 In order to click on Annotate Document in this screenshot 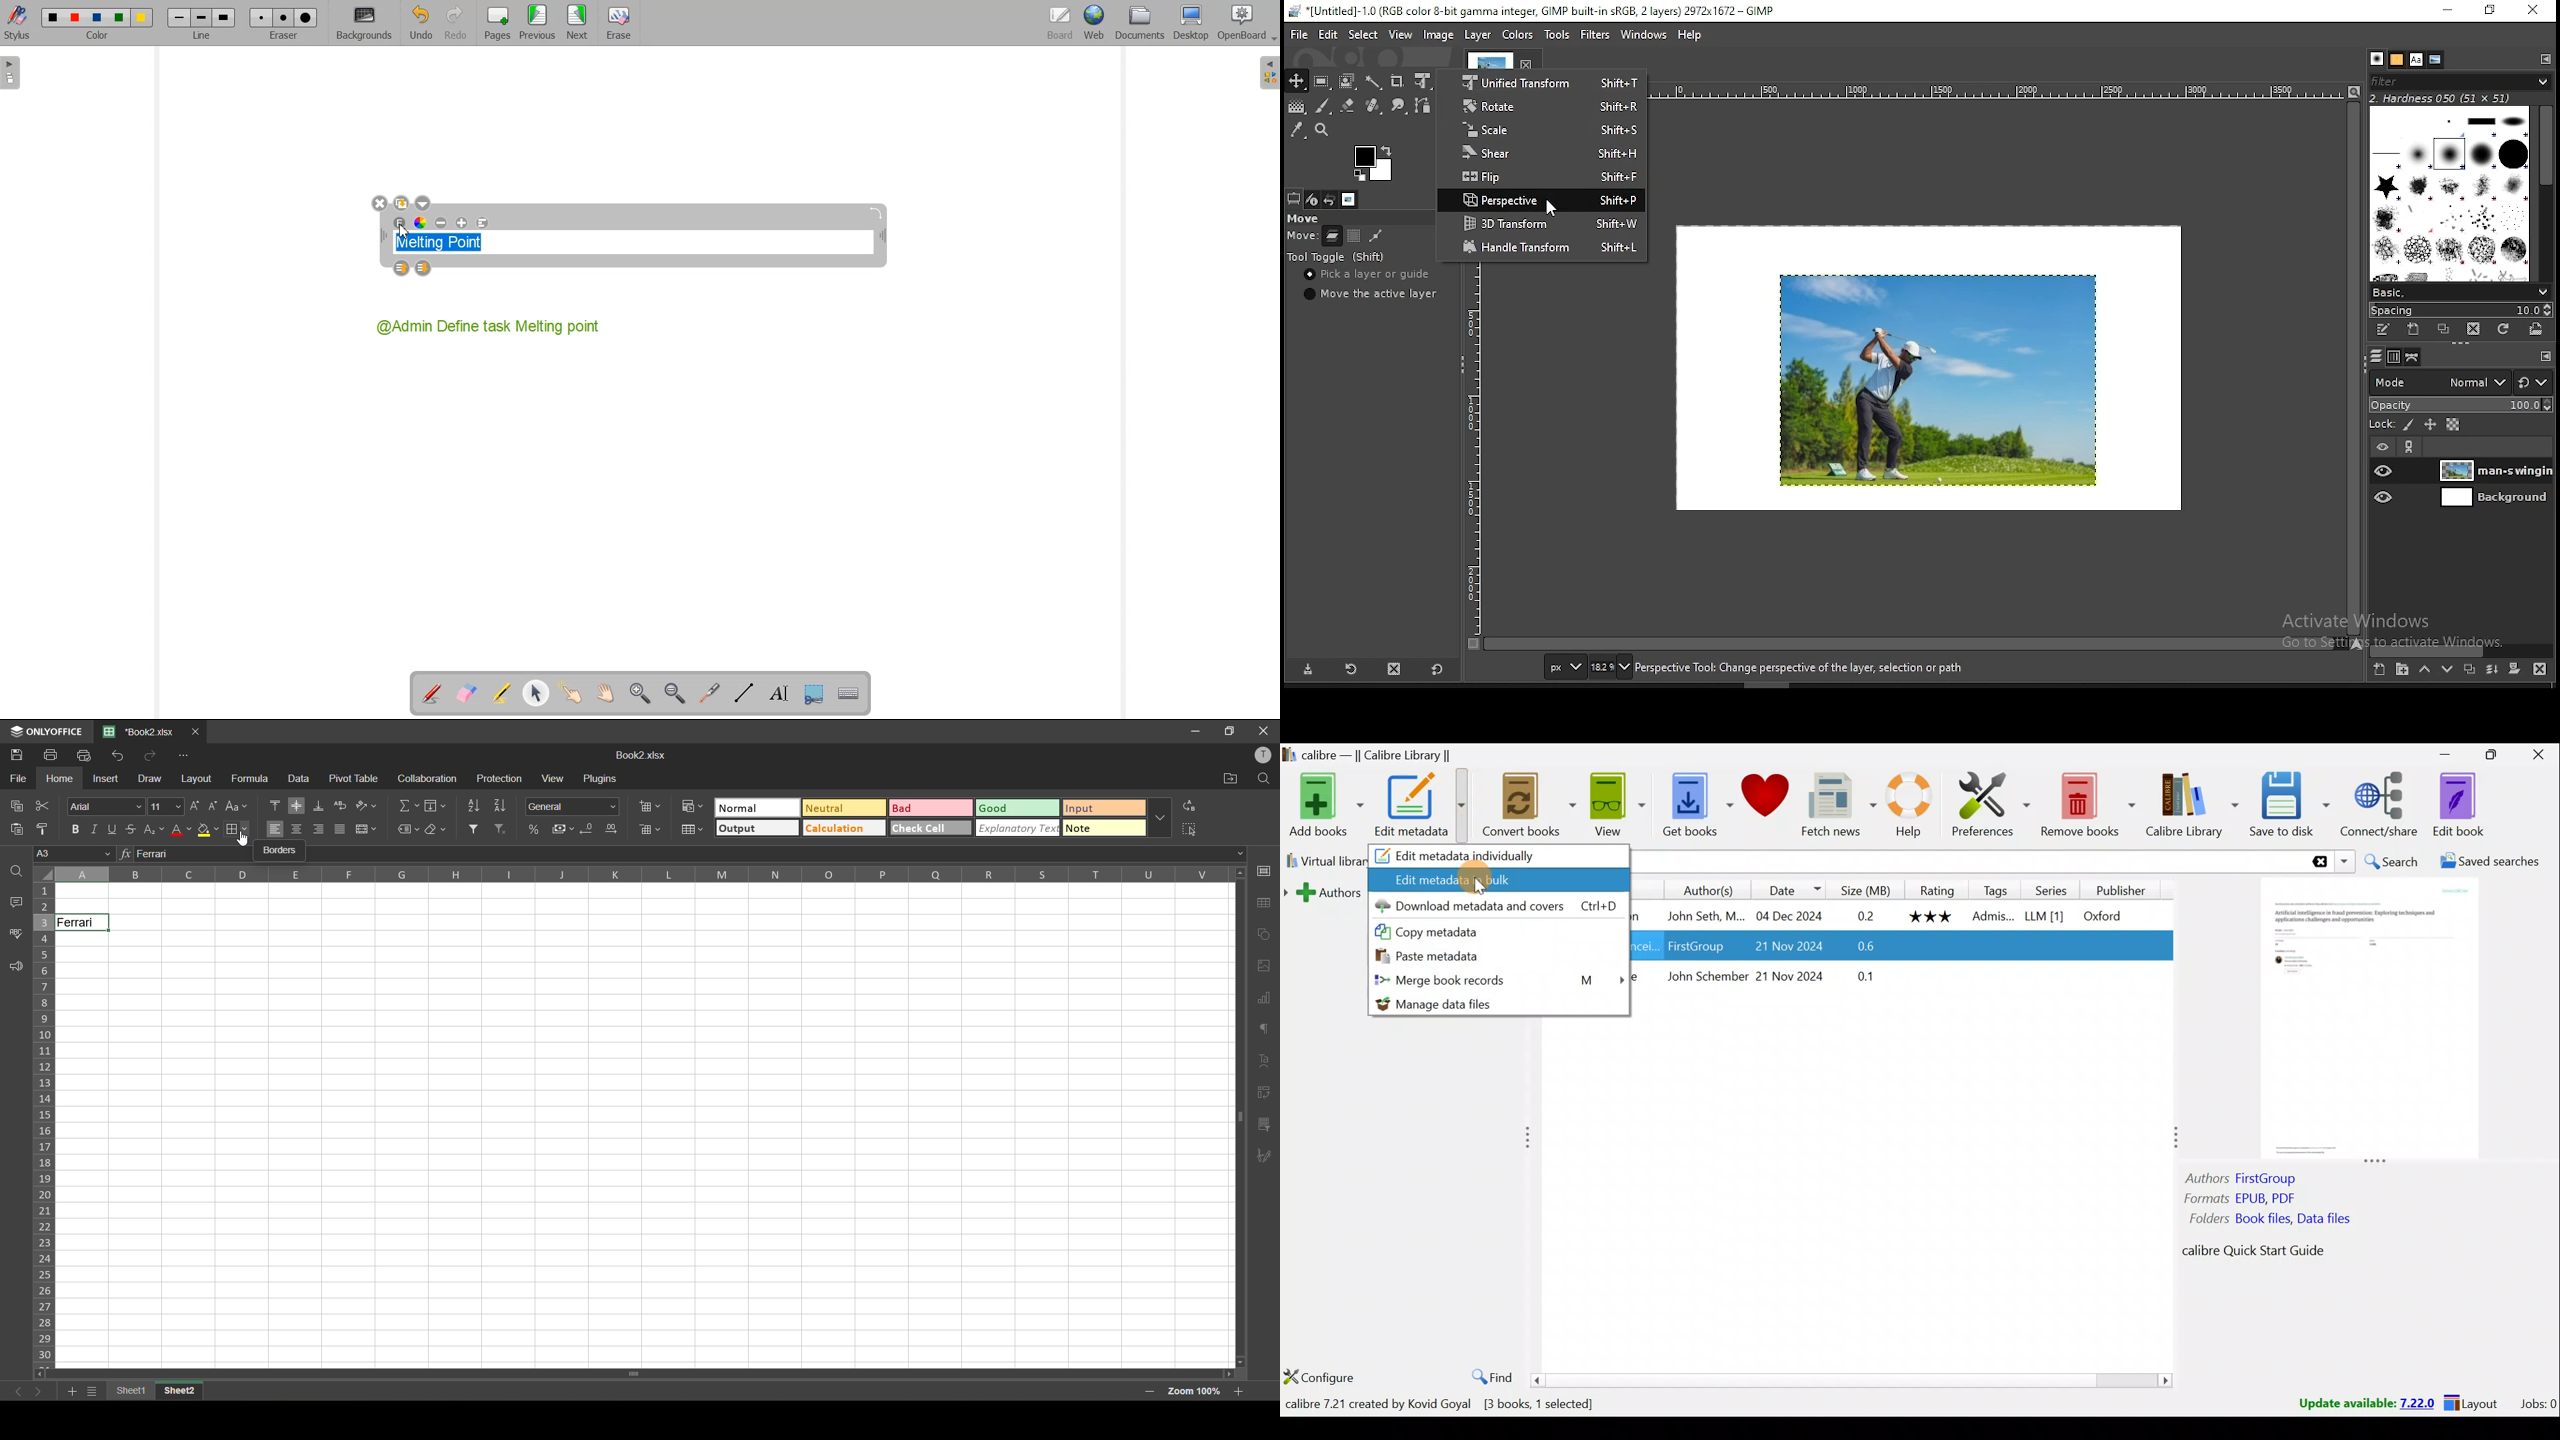, I will do `click(431, 694)`.